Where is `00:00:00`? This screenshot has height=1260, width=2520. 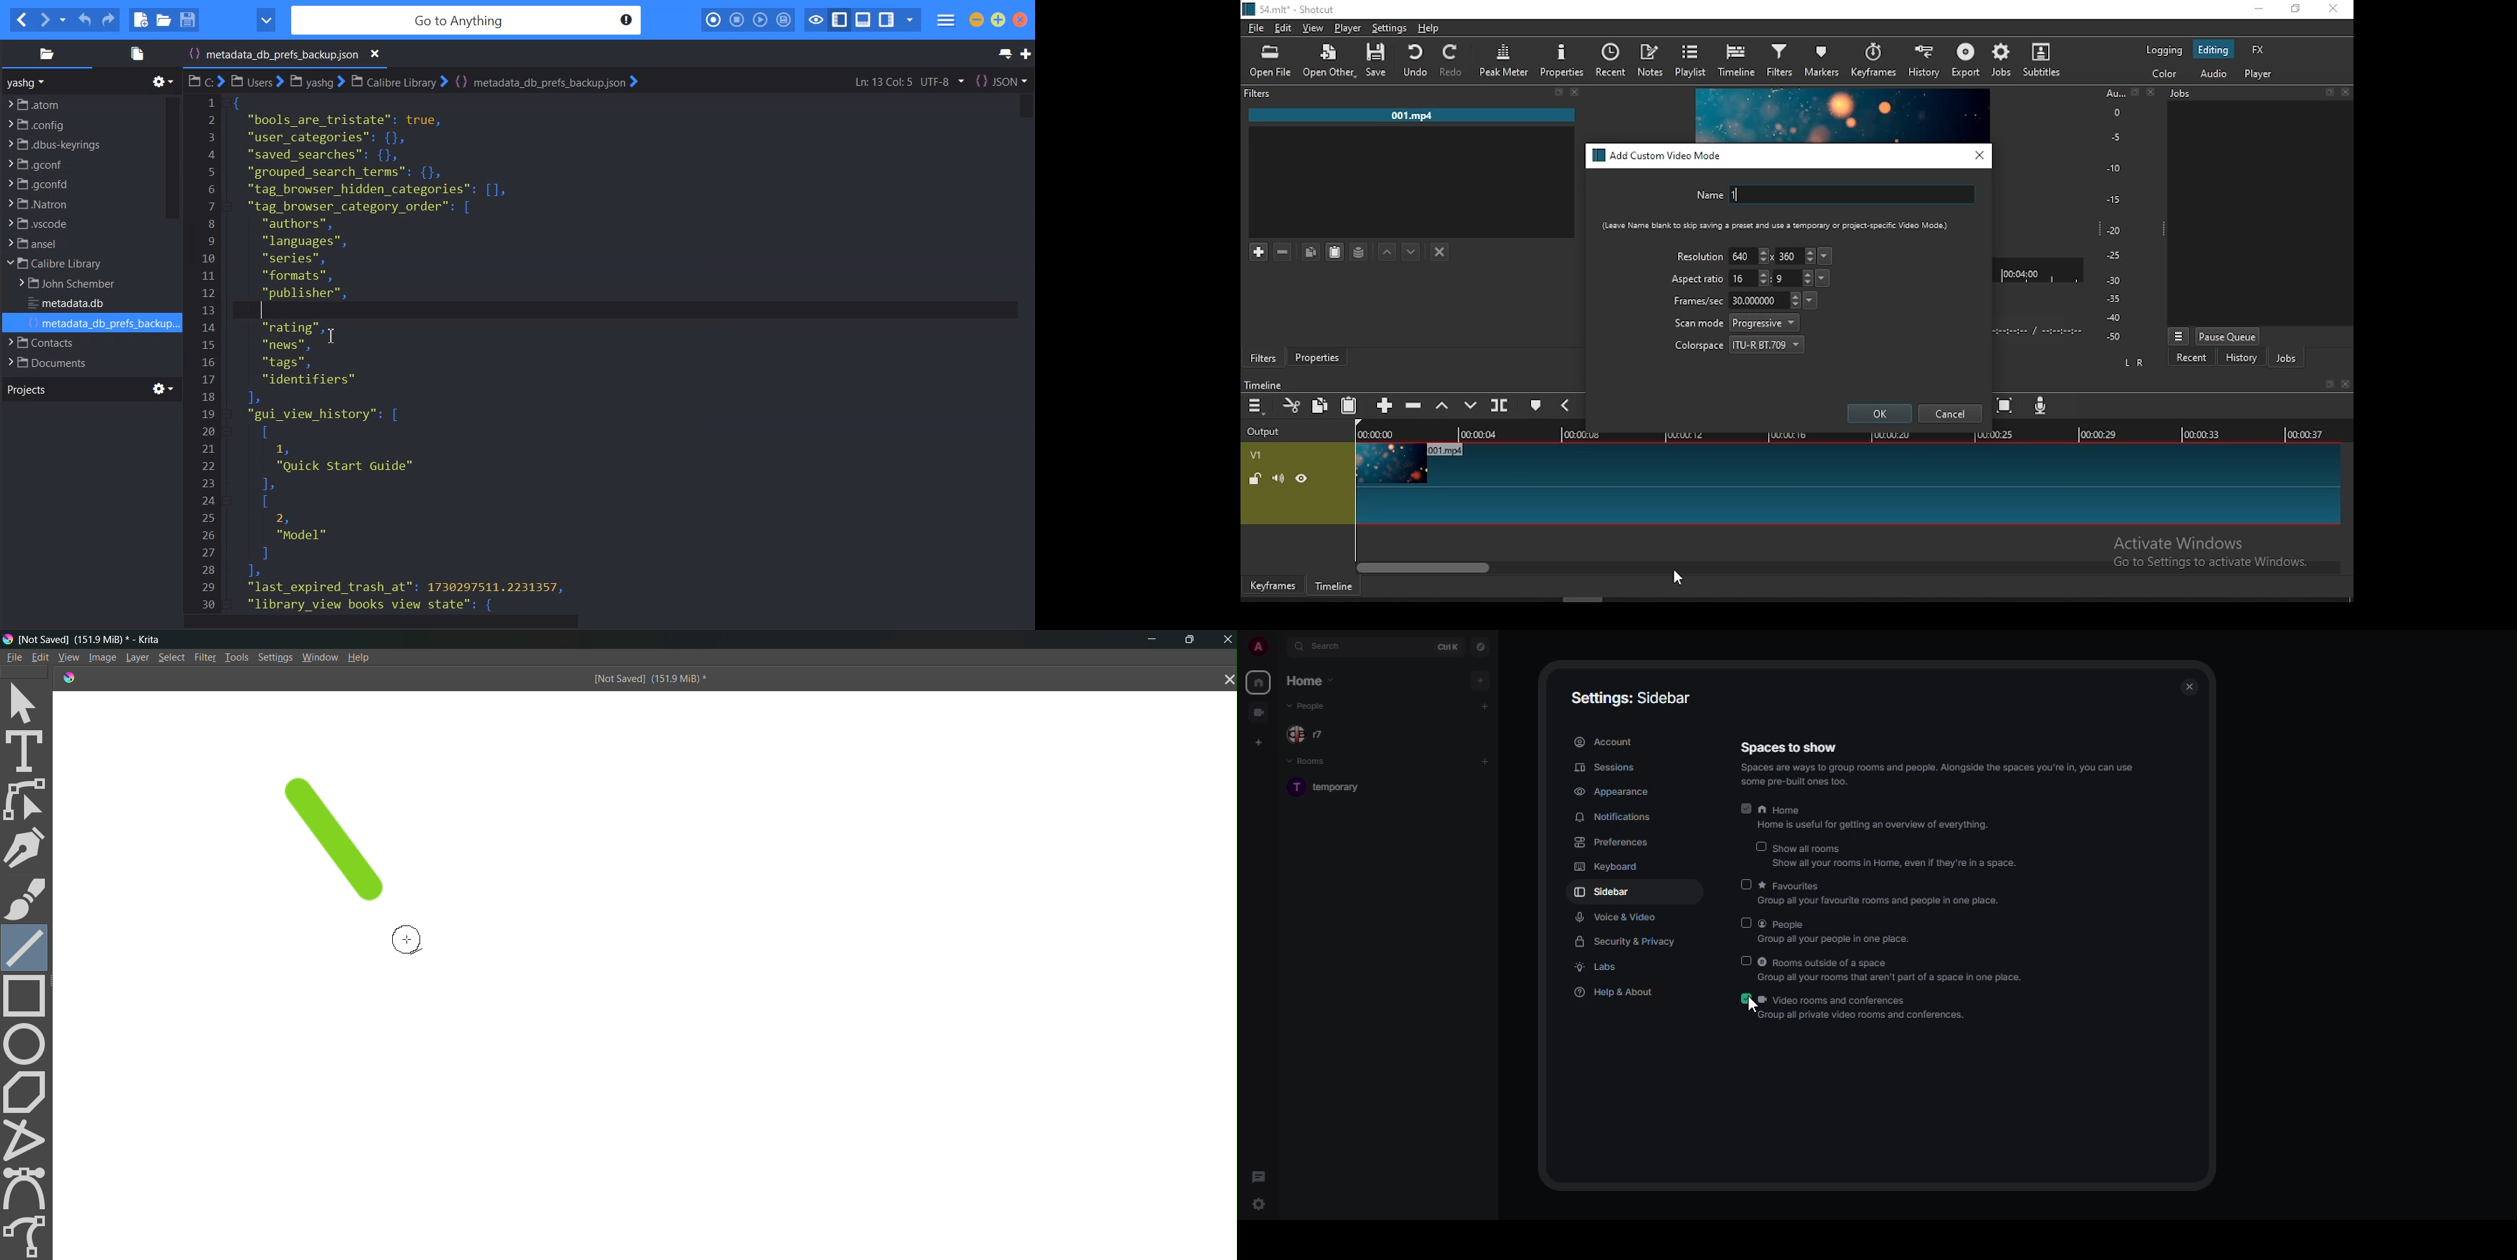 00:00:00 is located at coordinates (1373, 434).